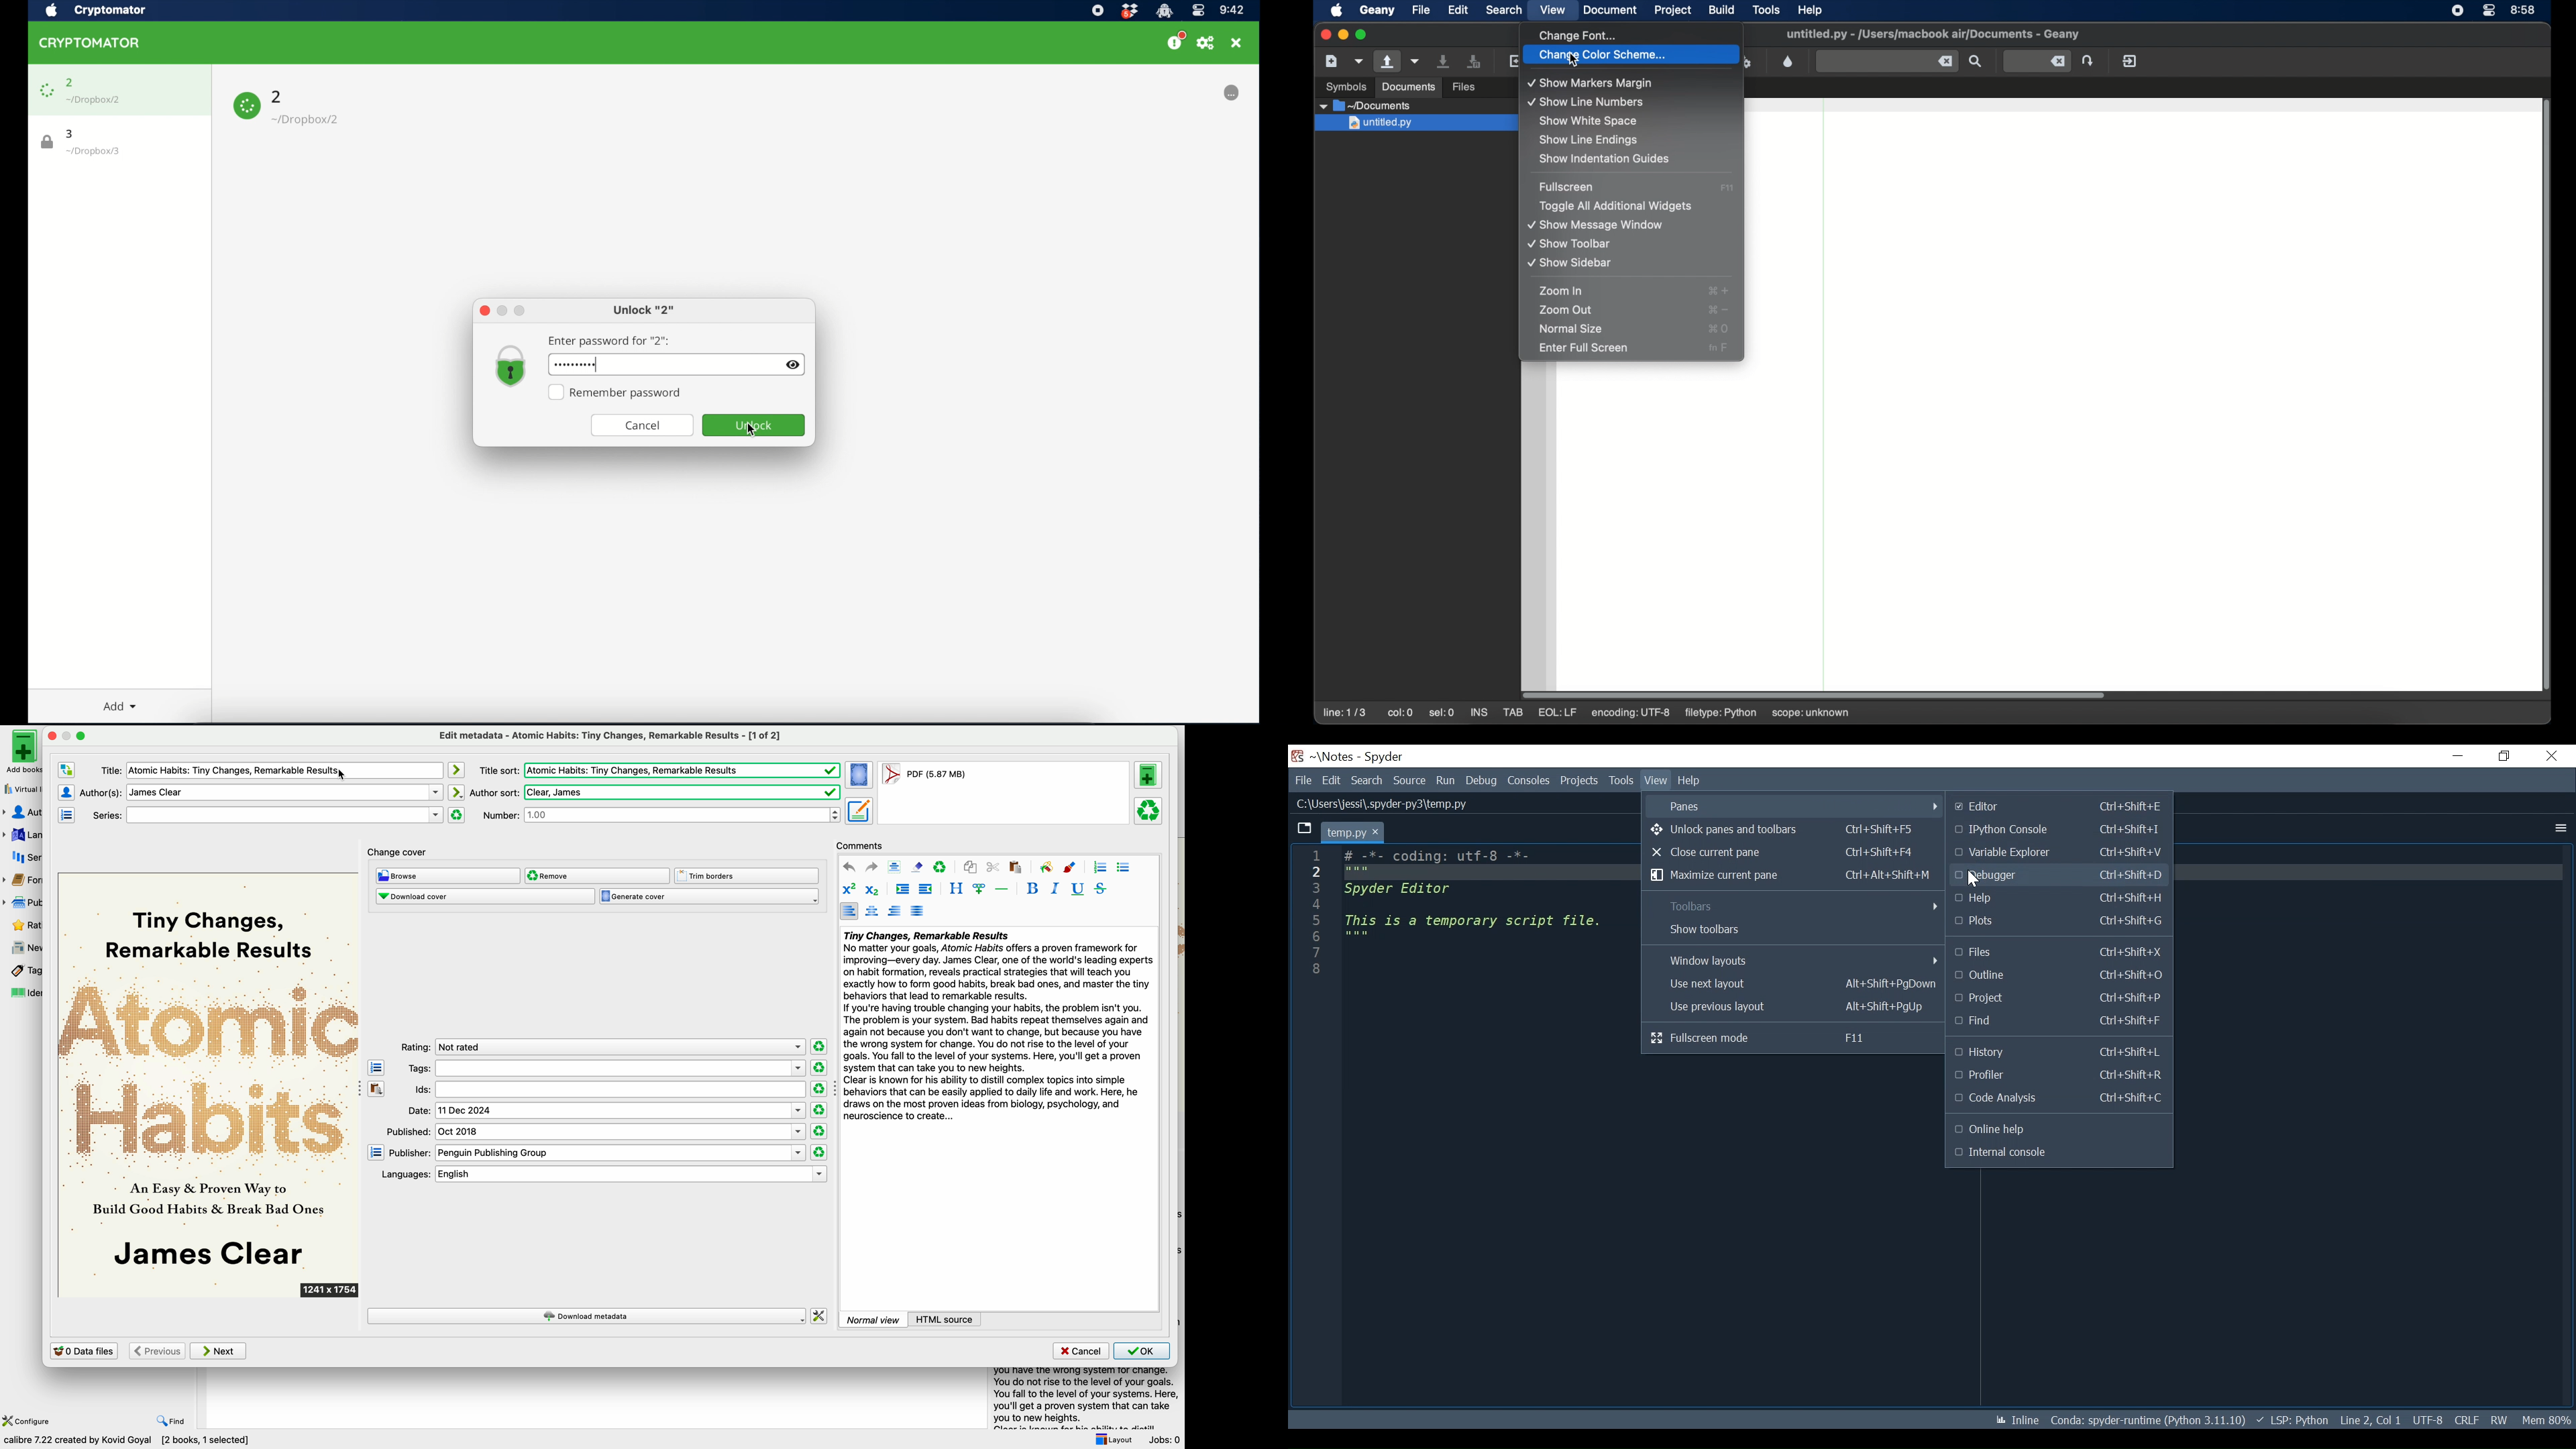 The height and width of the screenshot is (1456, 2576). What do you see at coordinates (820, 1110) in the screenshot?
I see `clear rating` at bounding box center [820, 1110].